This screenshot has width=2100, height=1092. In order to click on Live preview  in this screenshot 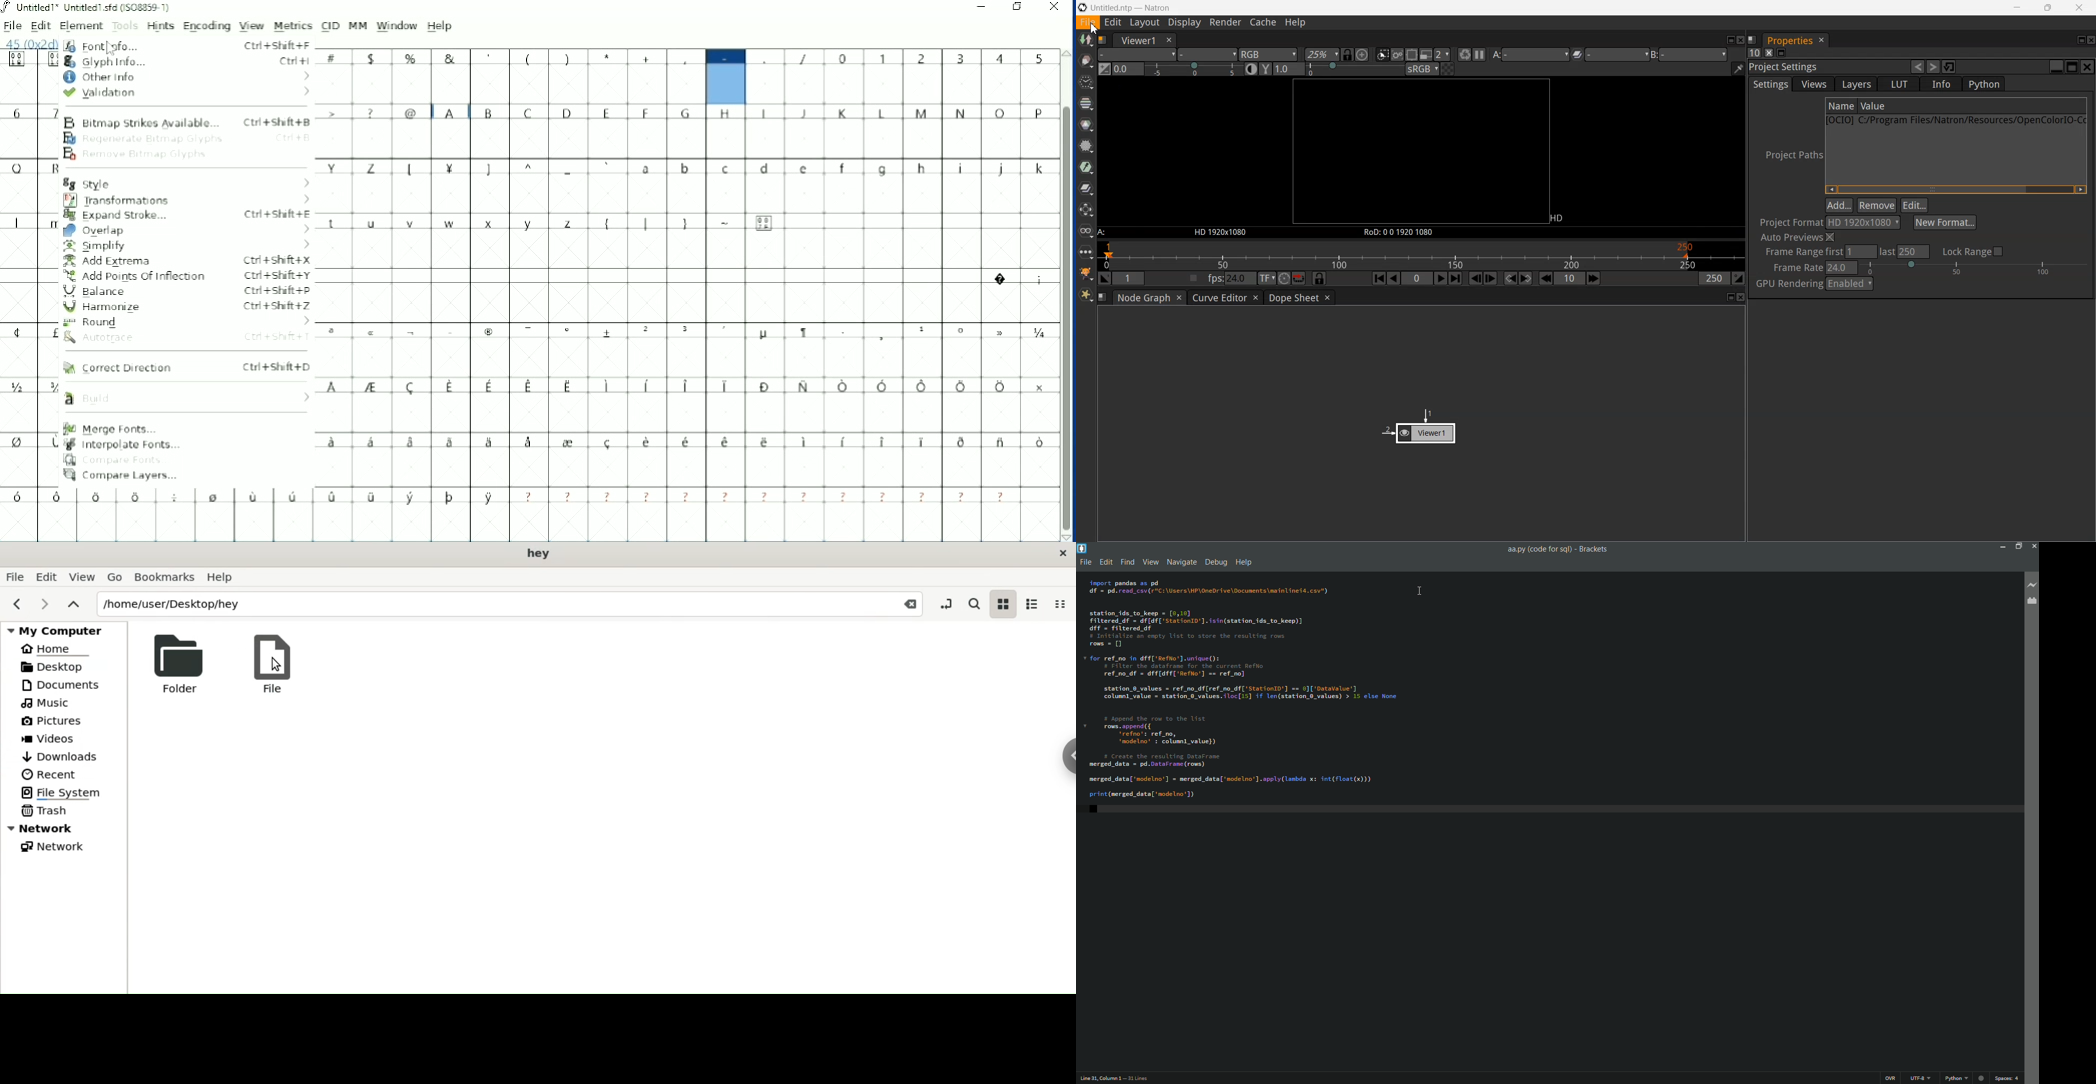, I will do `click(1981, 1078)`.